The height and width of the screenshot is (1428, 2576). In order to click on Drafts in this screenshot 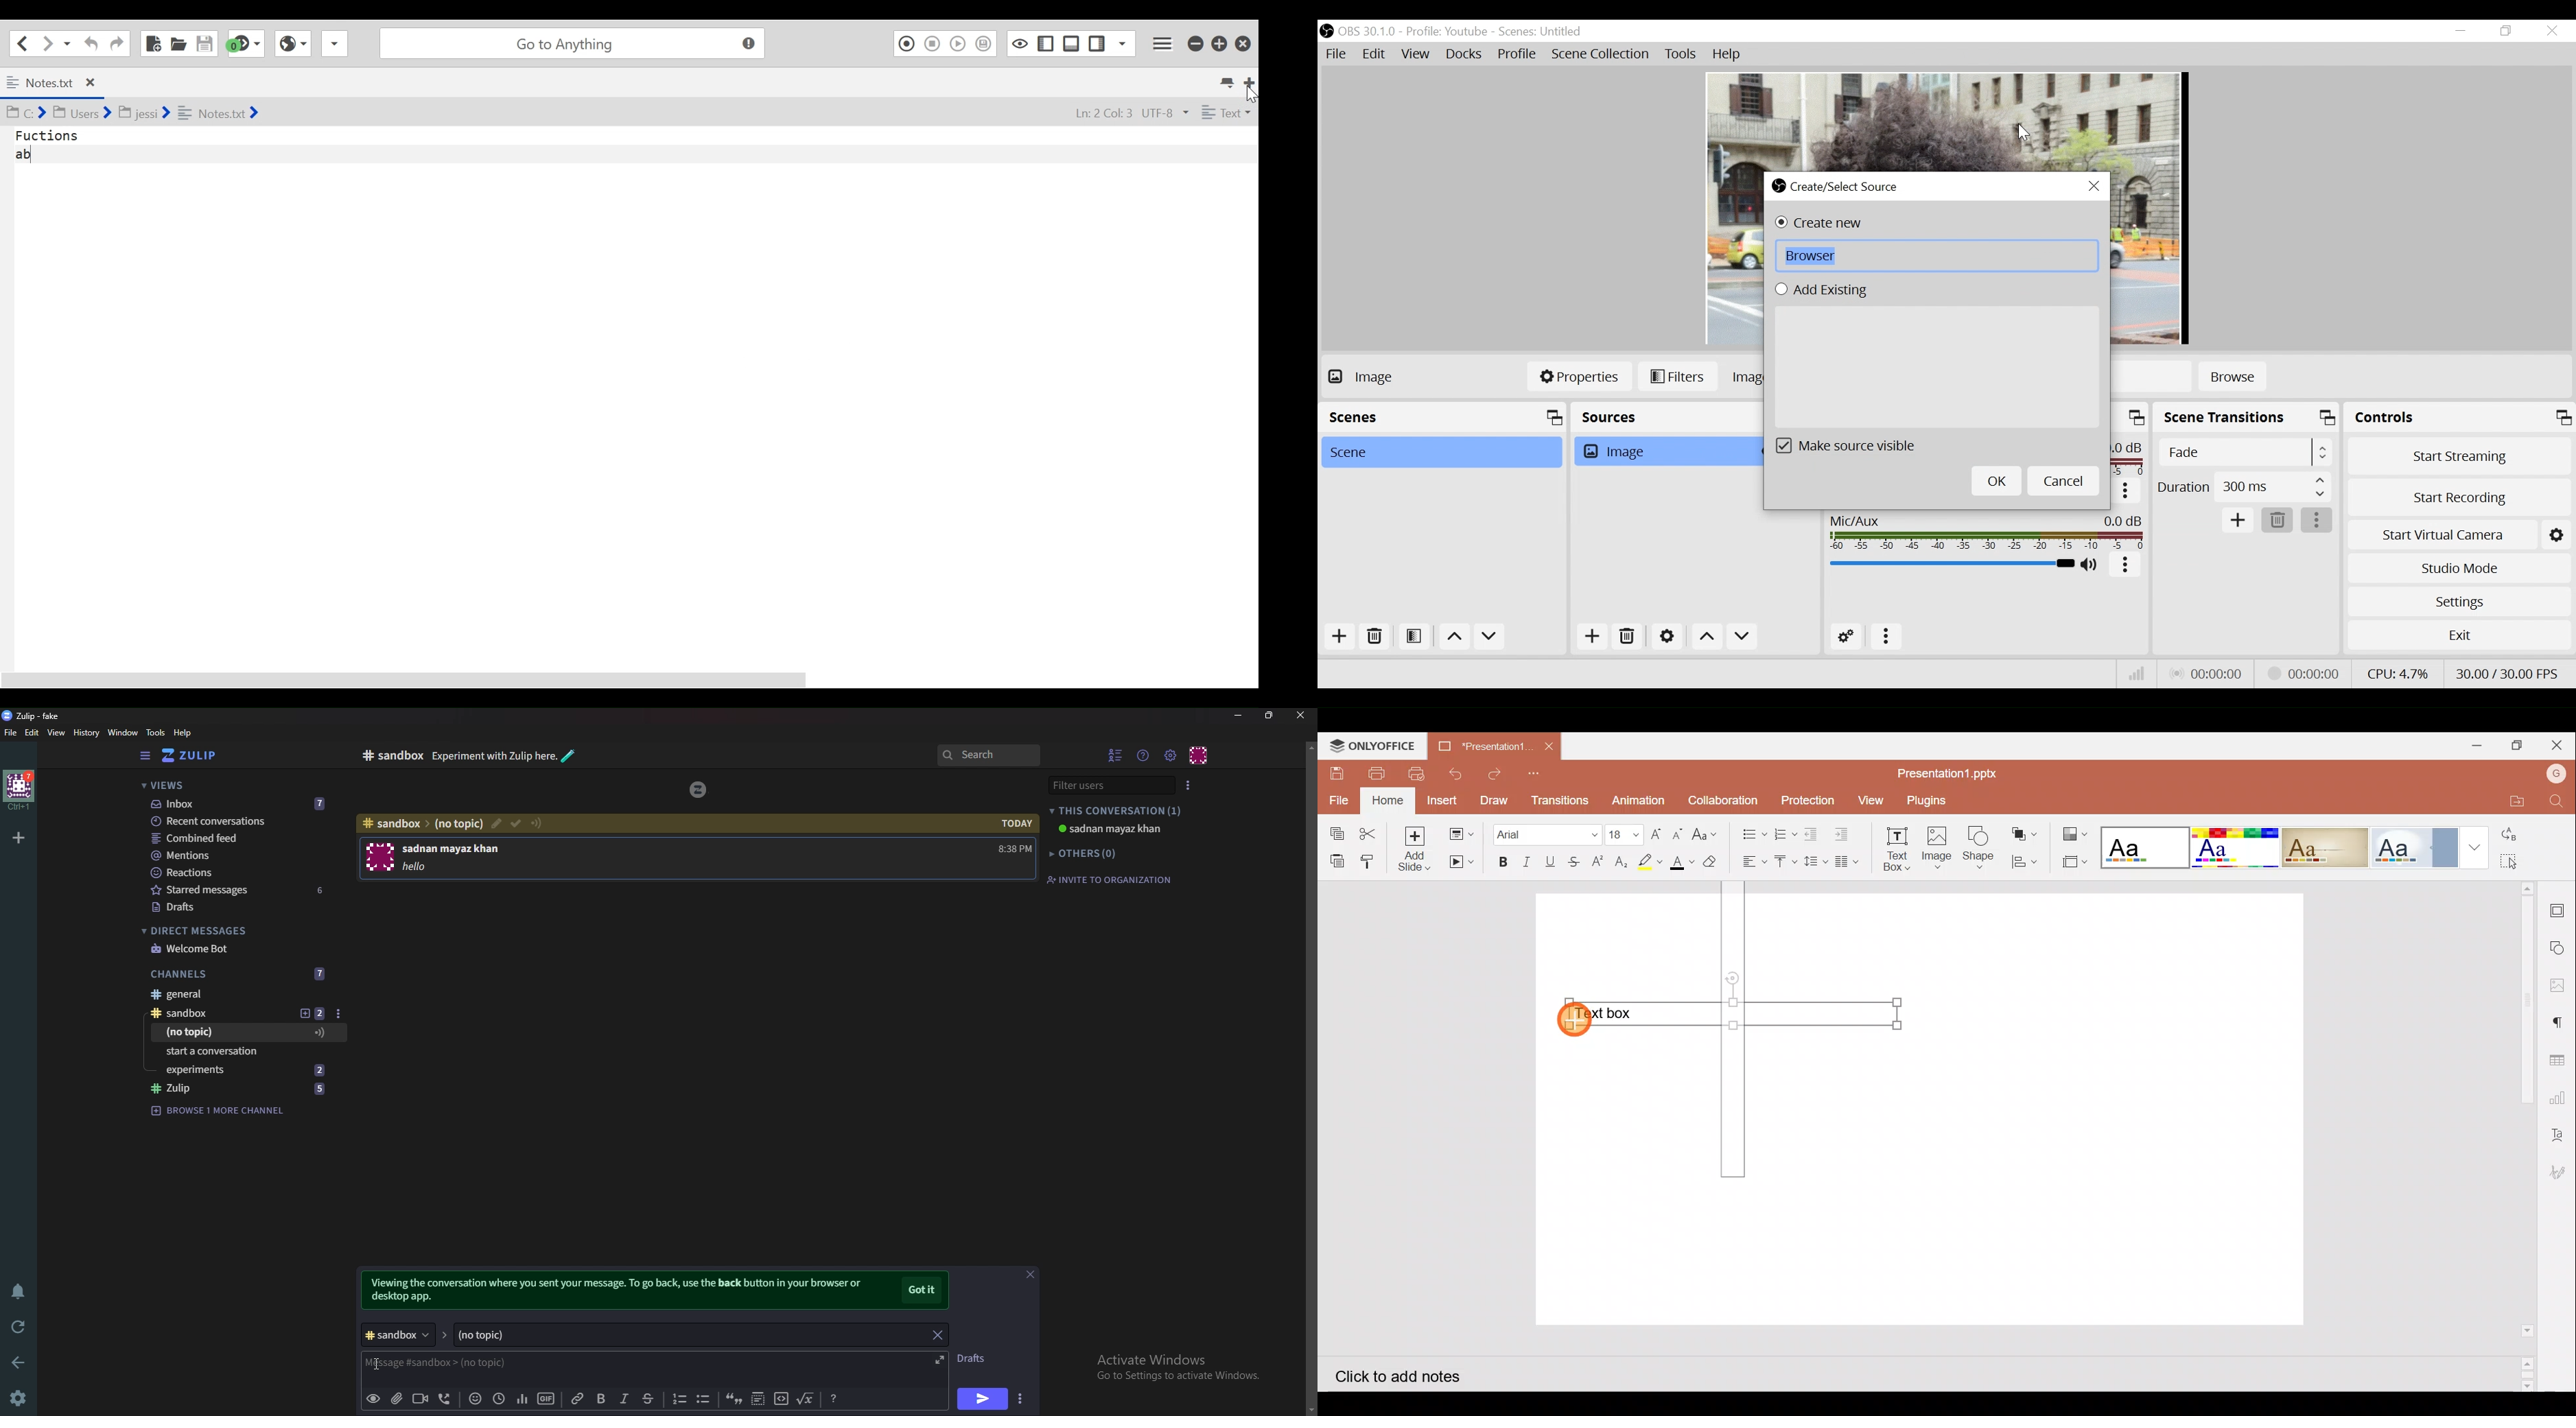, I will do `click(973, 1360)`.